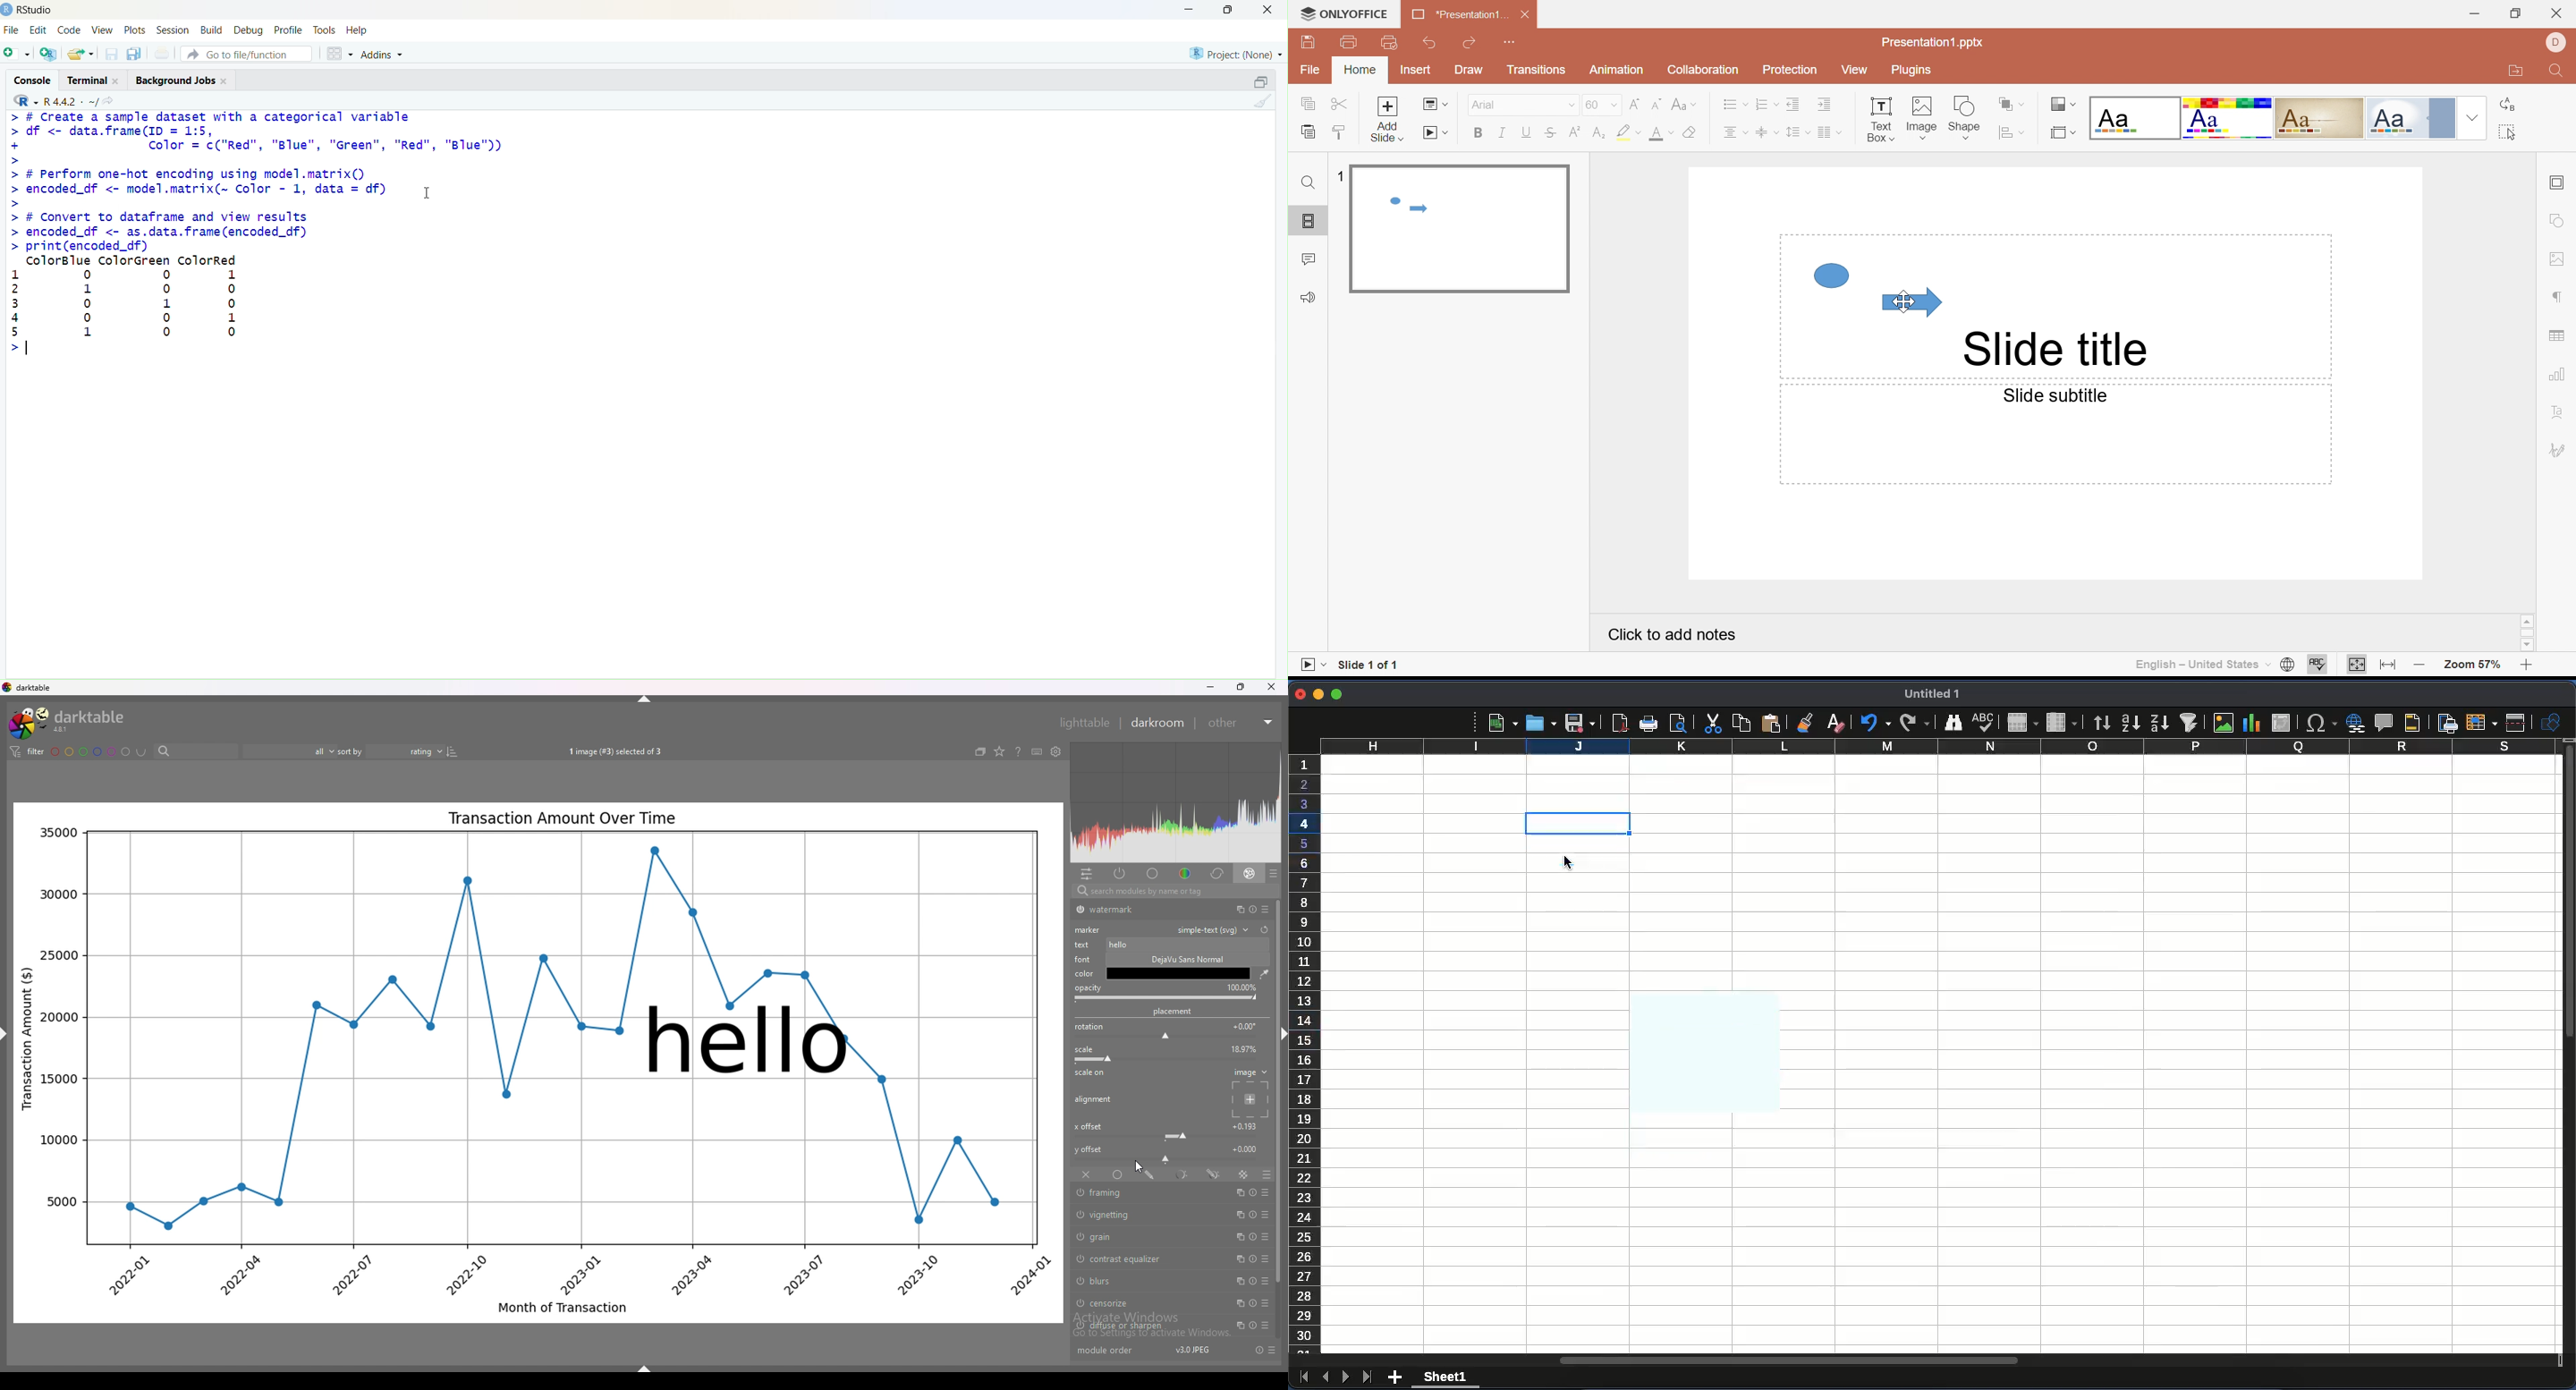  Describe the element at coordinates (1273, 873) in the screenshot. I see `presets` at that location.